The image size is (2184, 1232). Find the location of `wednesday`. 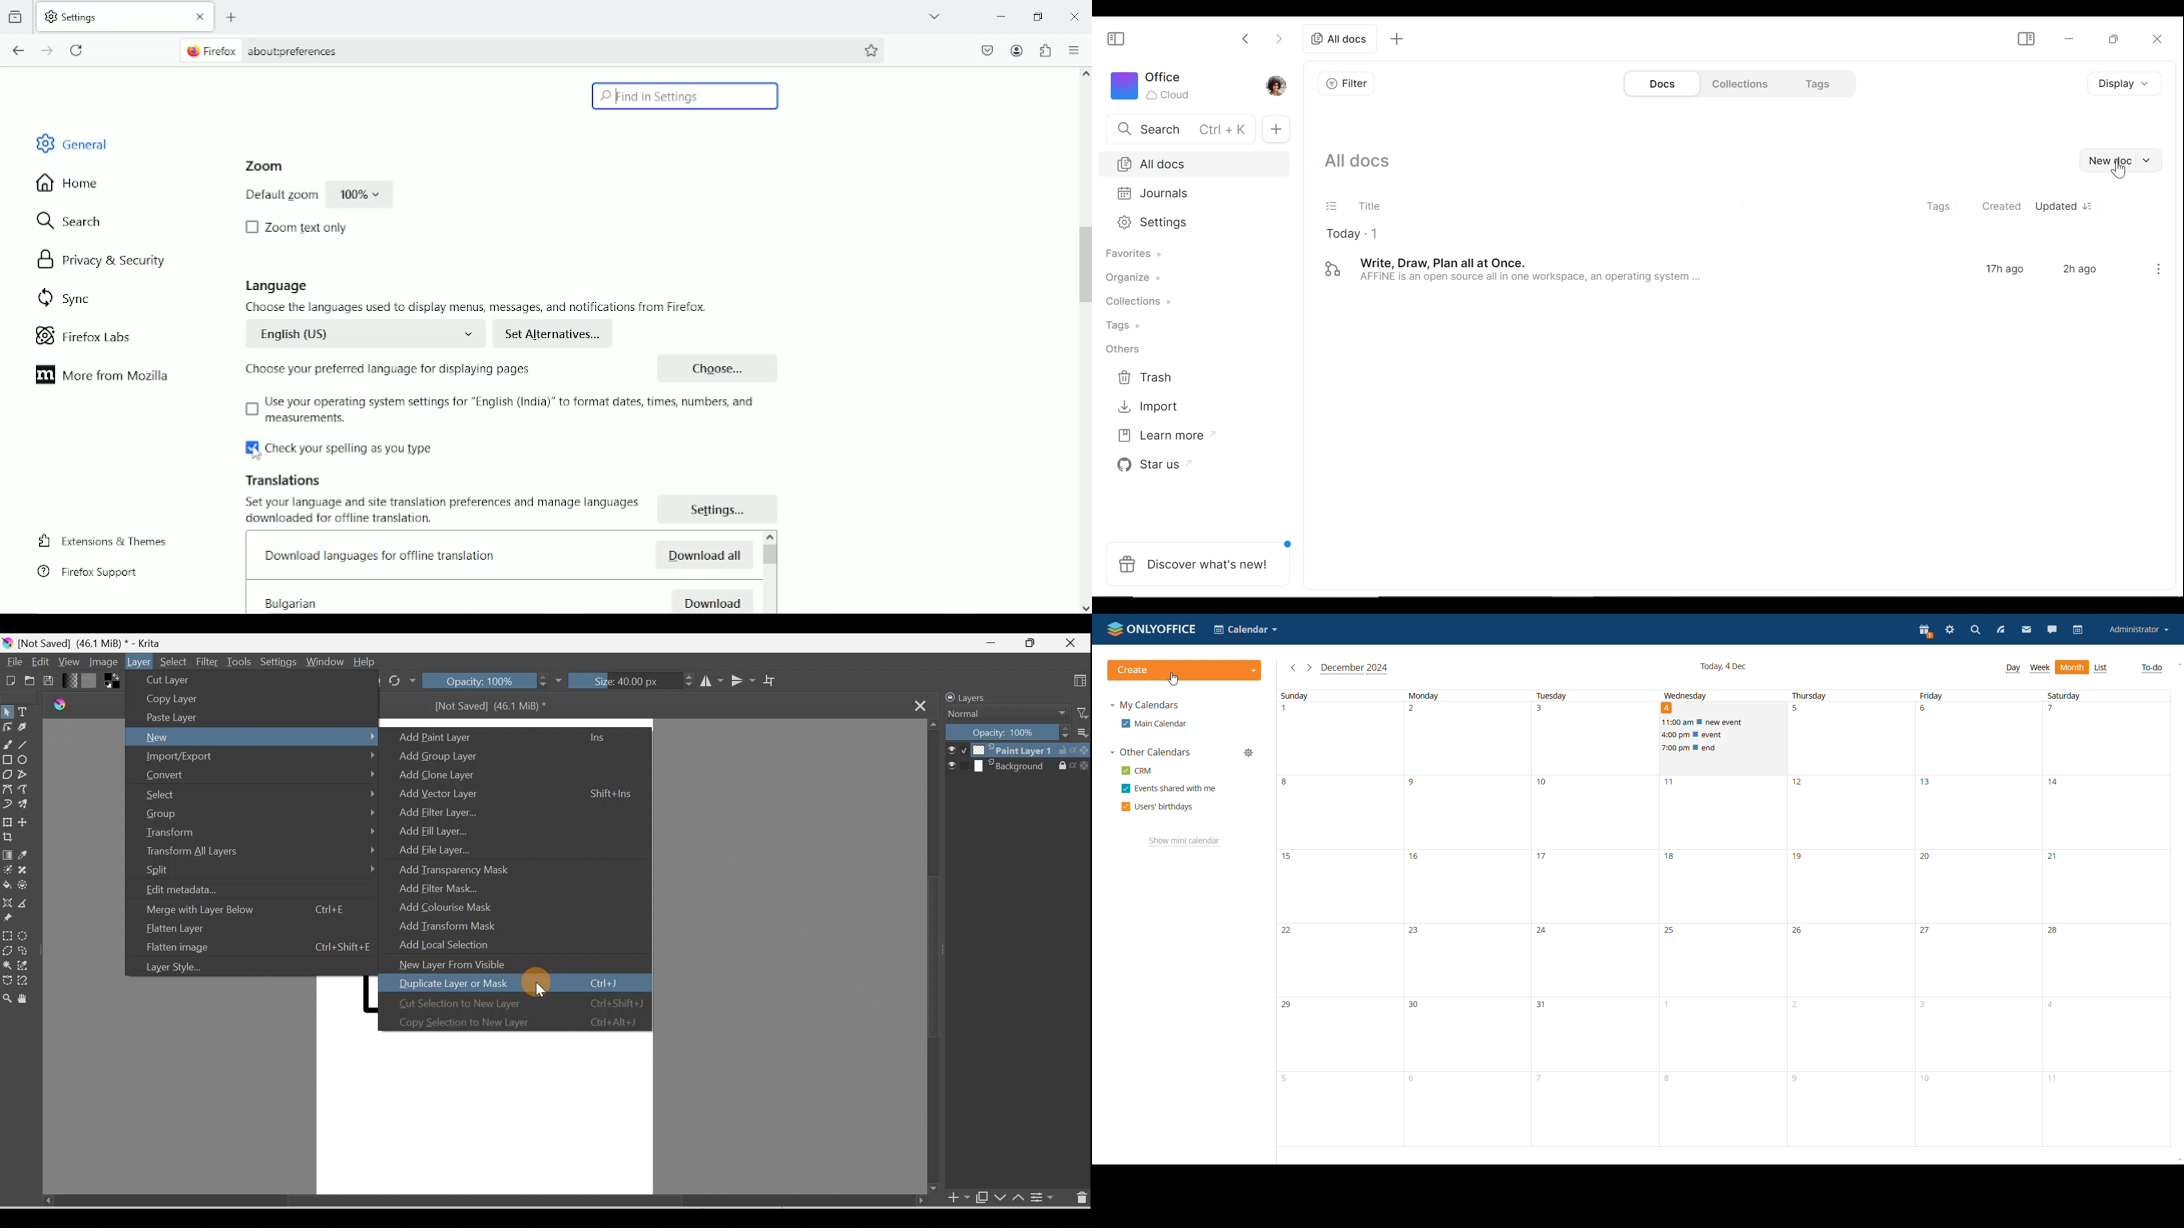

wednesday is located at coordinates (1687, 694).